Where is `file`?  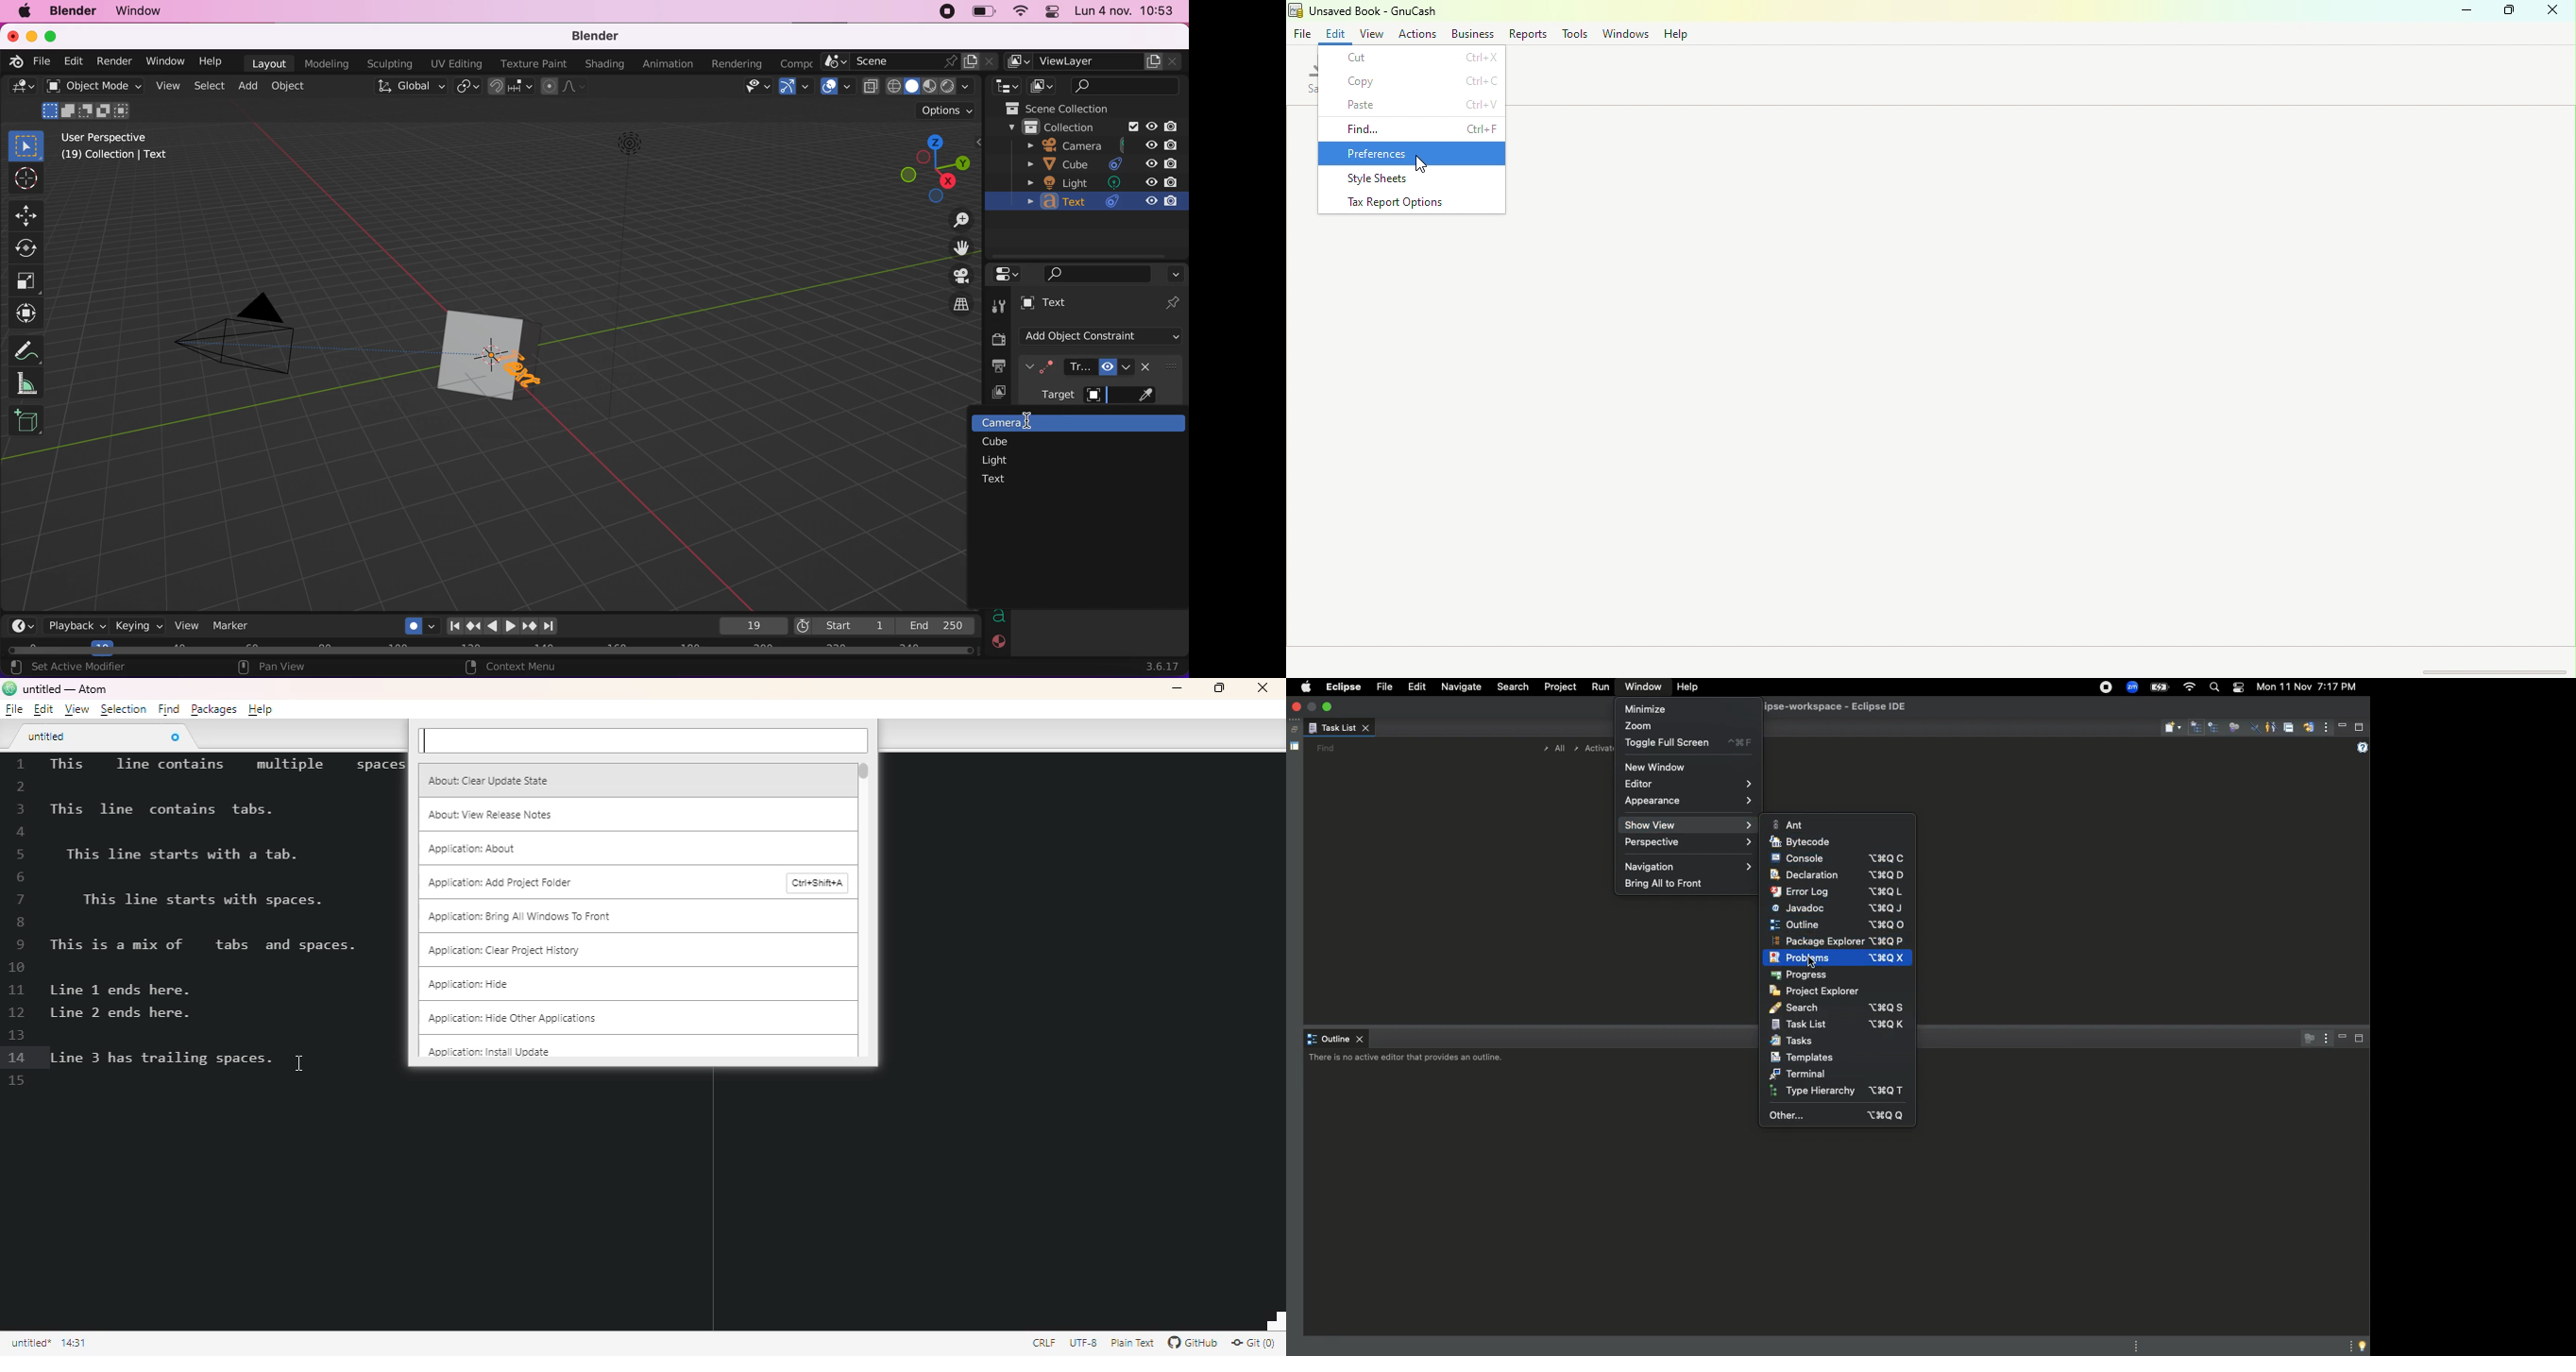 file is located at coordinates (14, 709).